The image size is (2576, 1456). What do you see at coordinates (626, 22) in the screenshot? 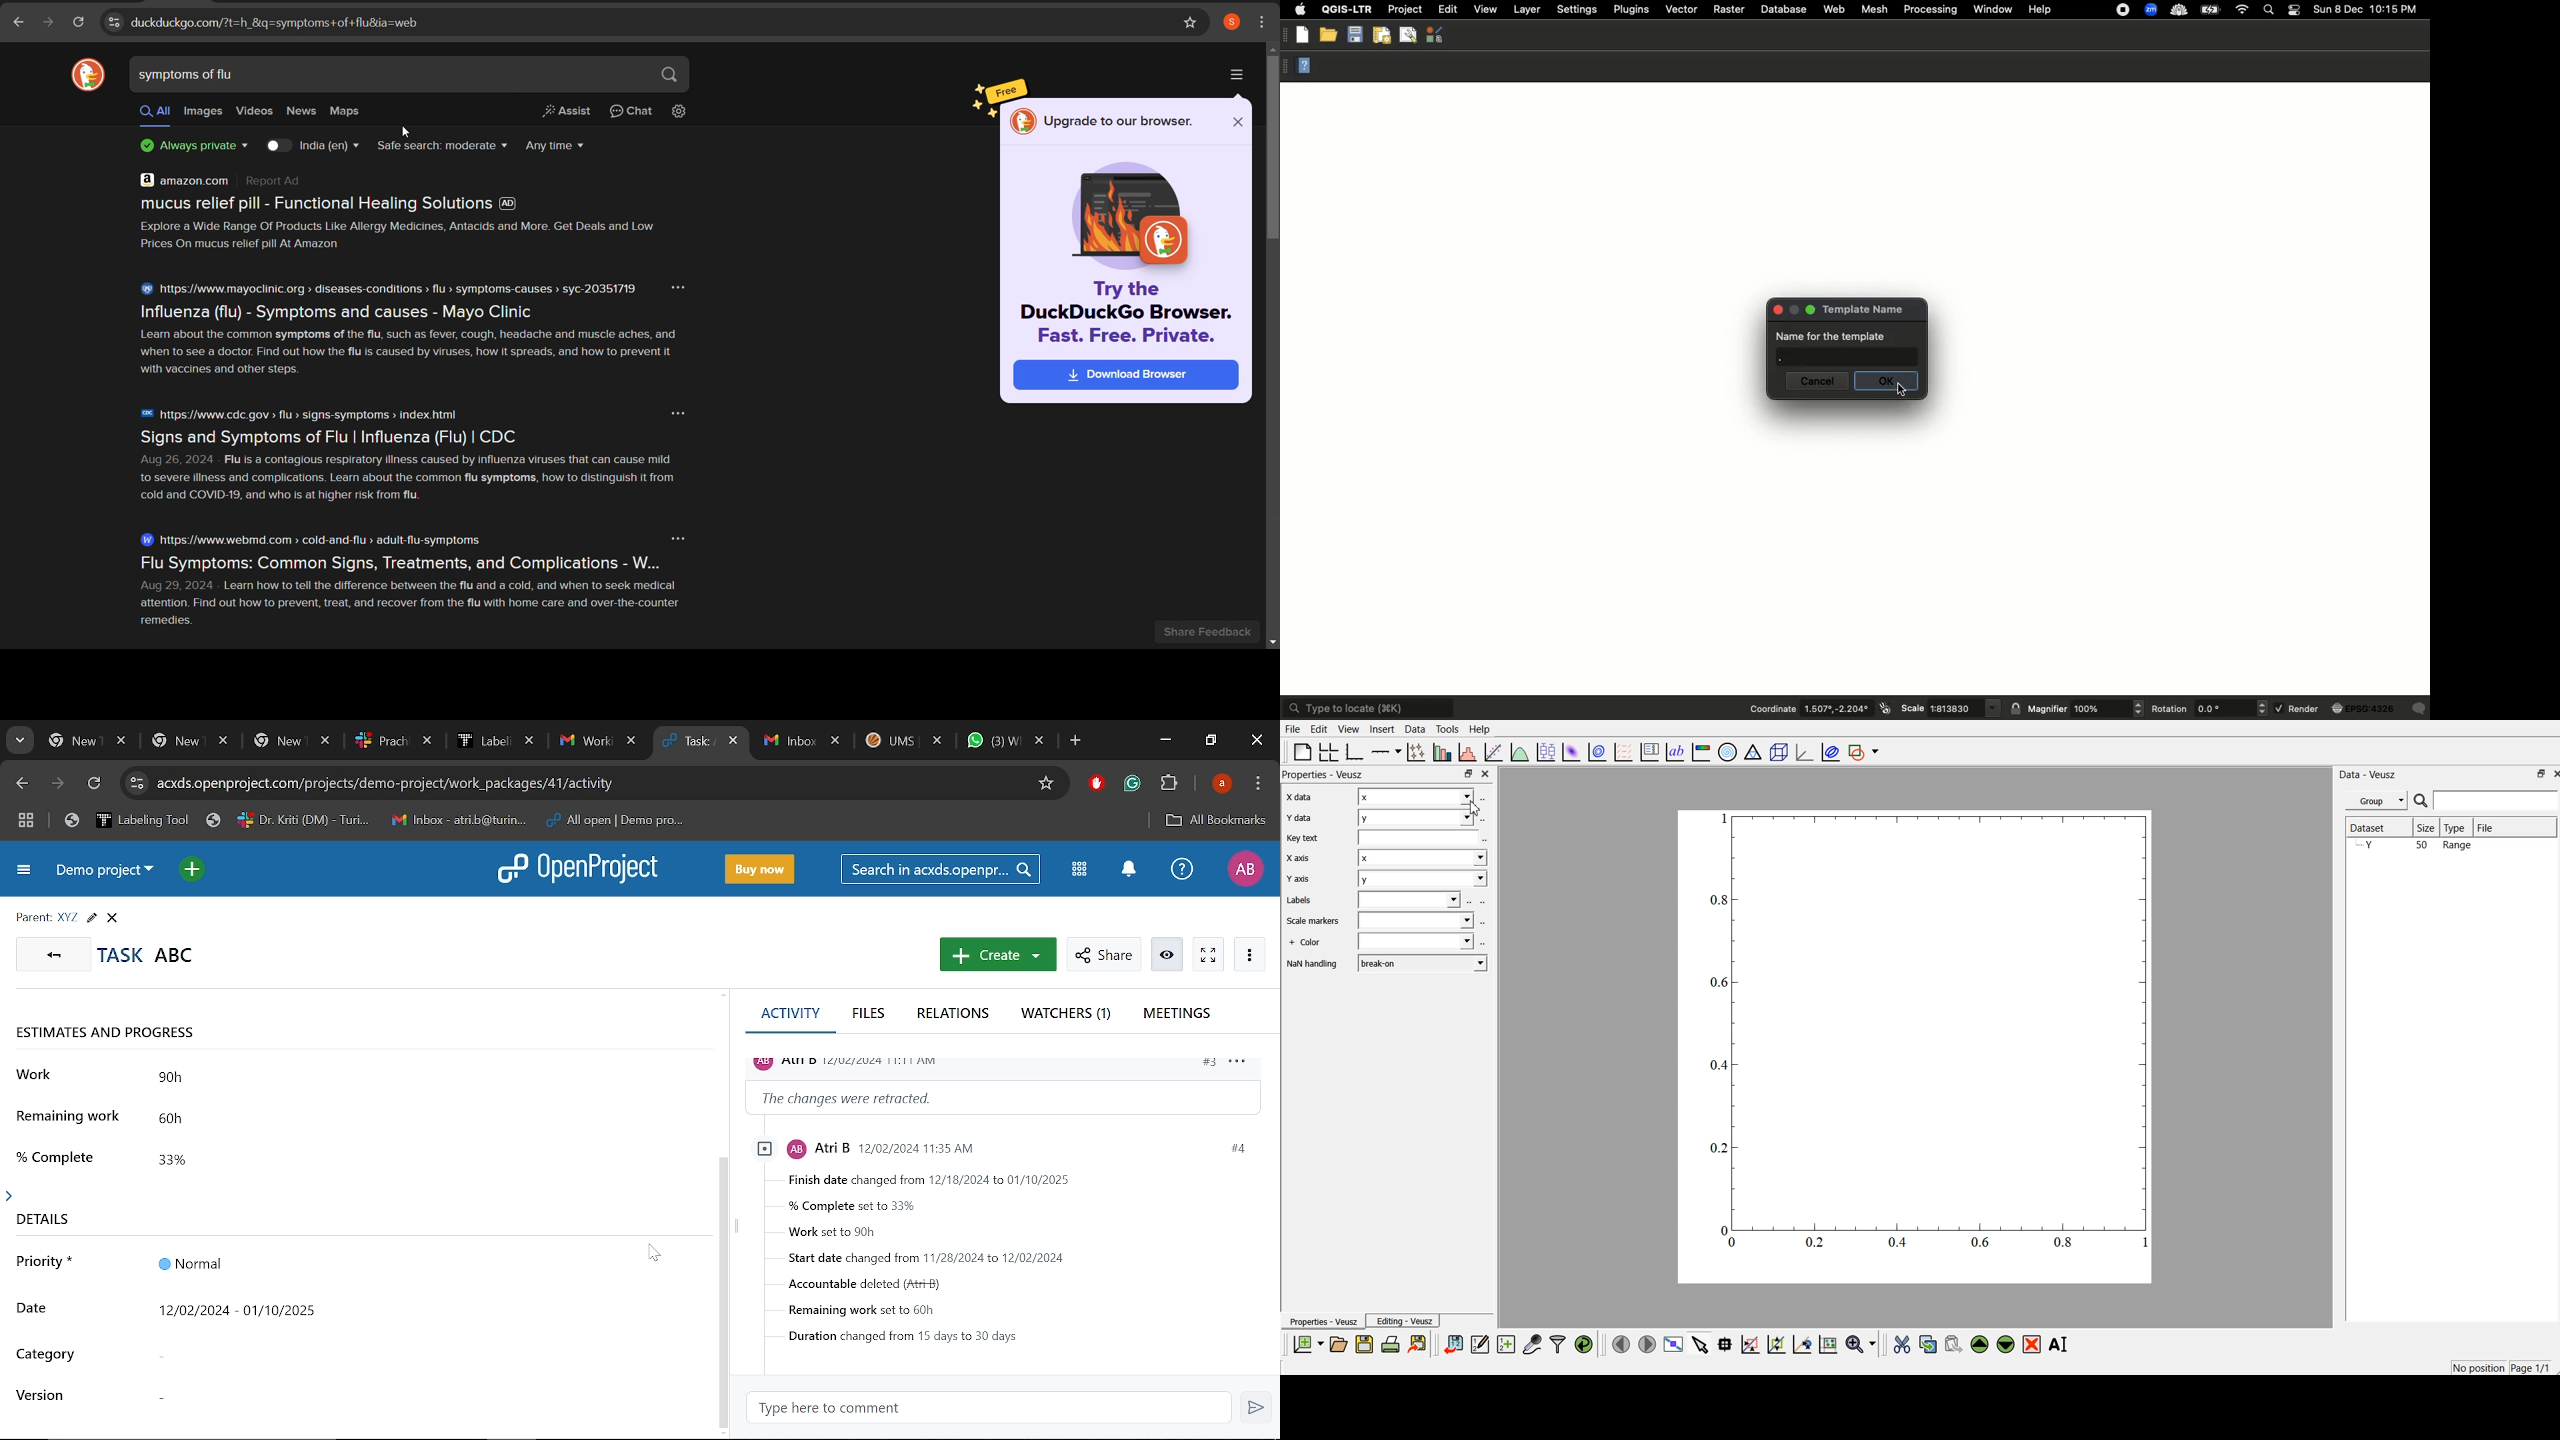
I see `web address` at bounding box center [626, 22].